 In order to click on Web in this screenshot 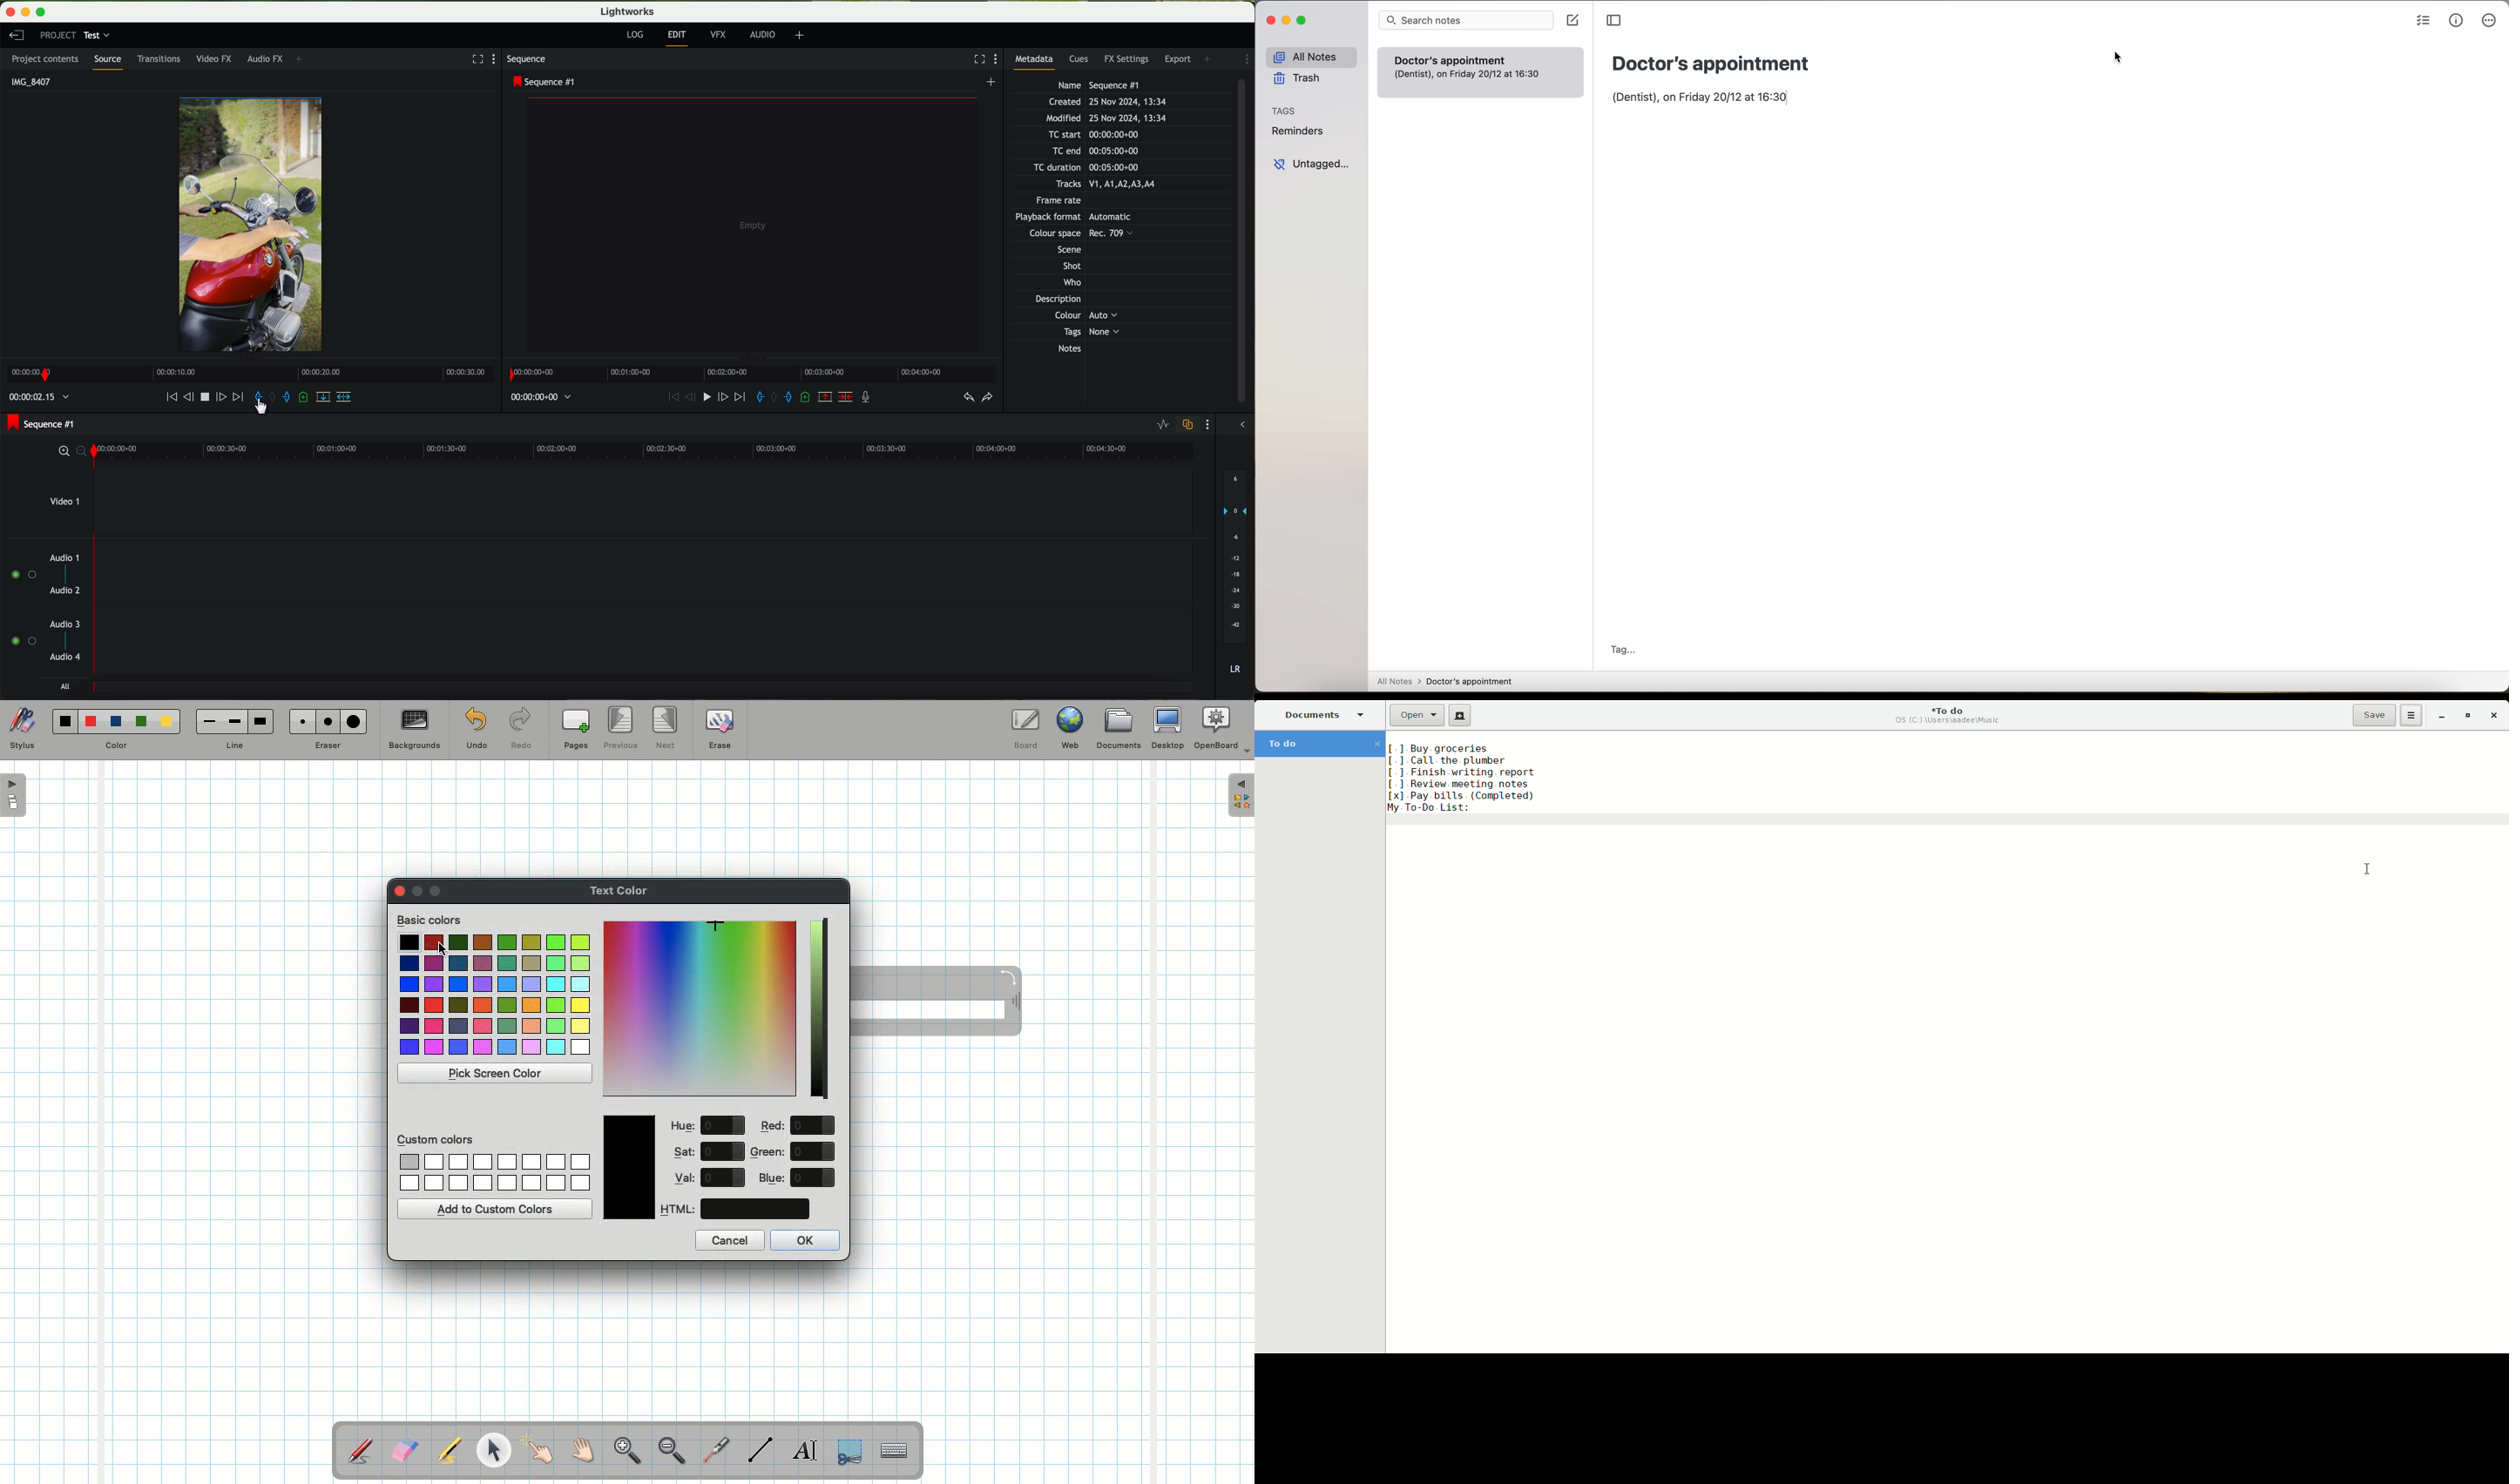, I will do `click(1069, 732)`.